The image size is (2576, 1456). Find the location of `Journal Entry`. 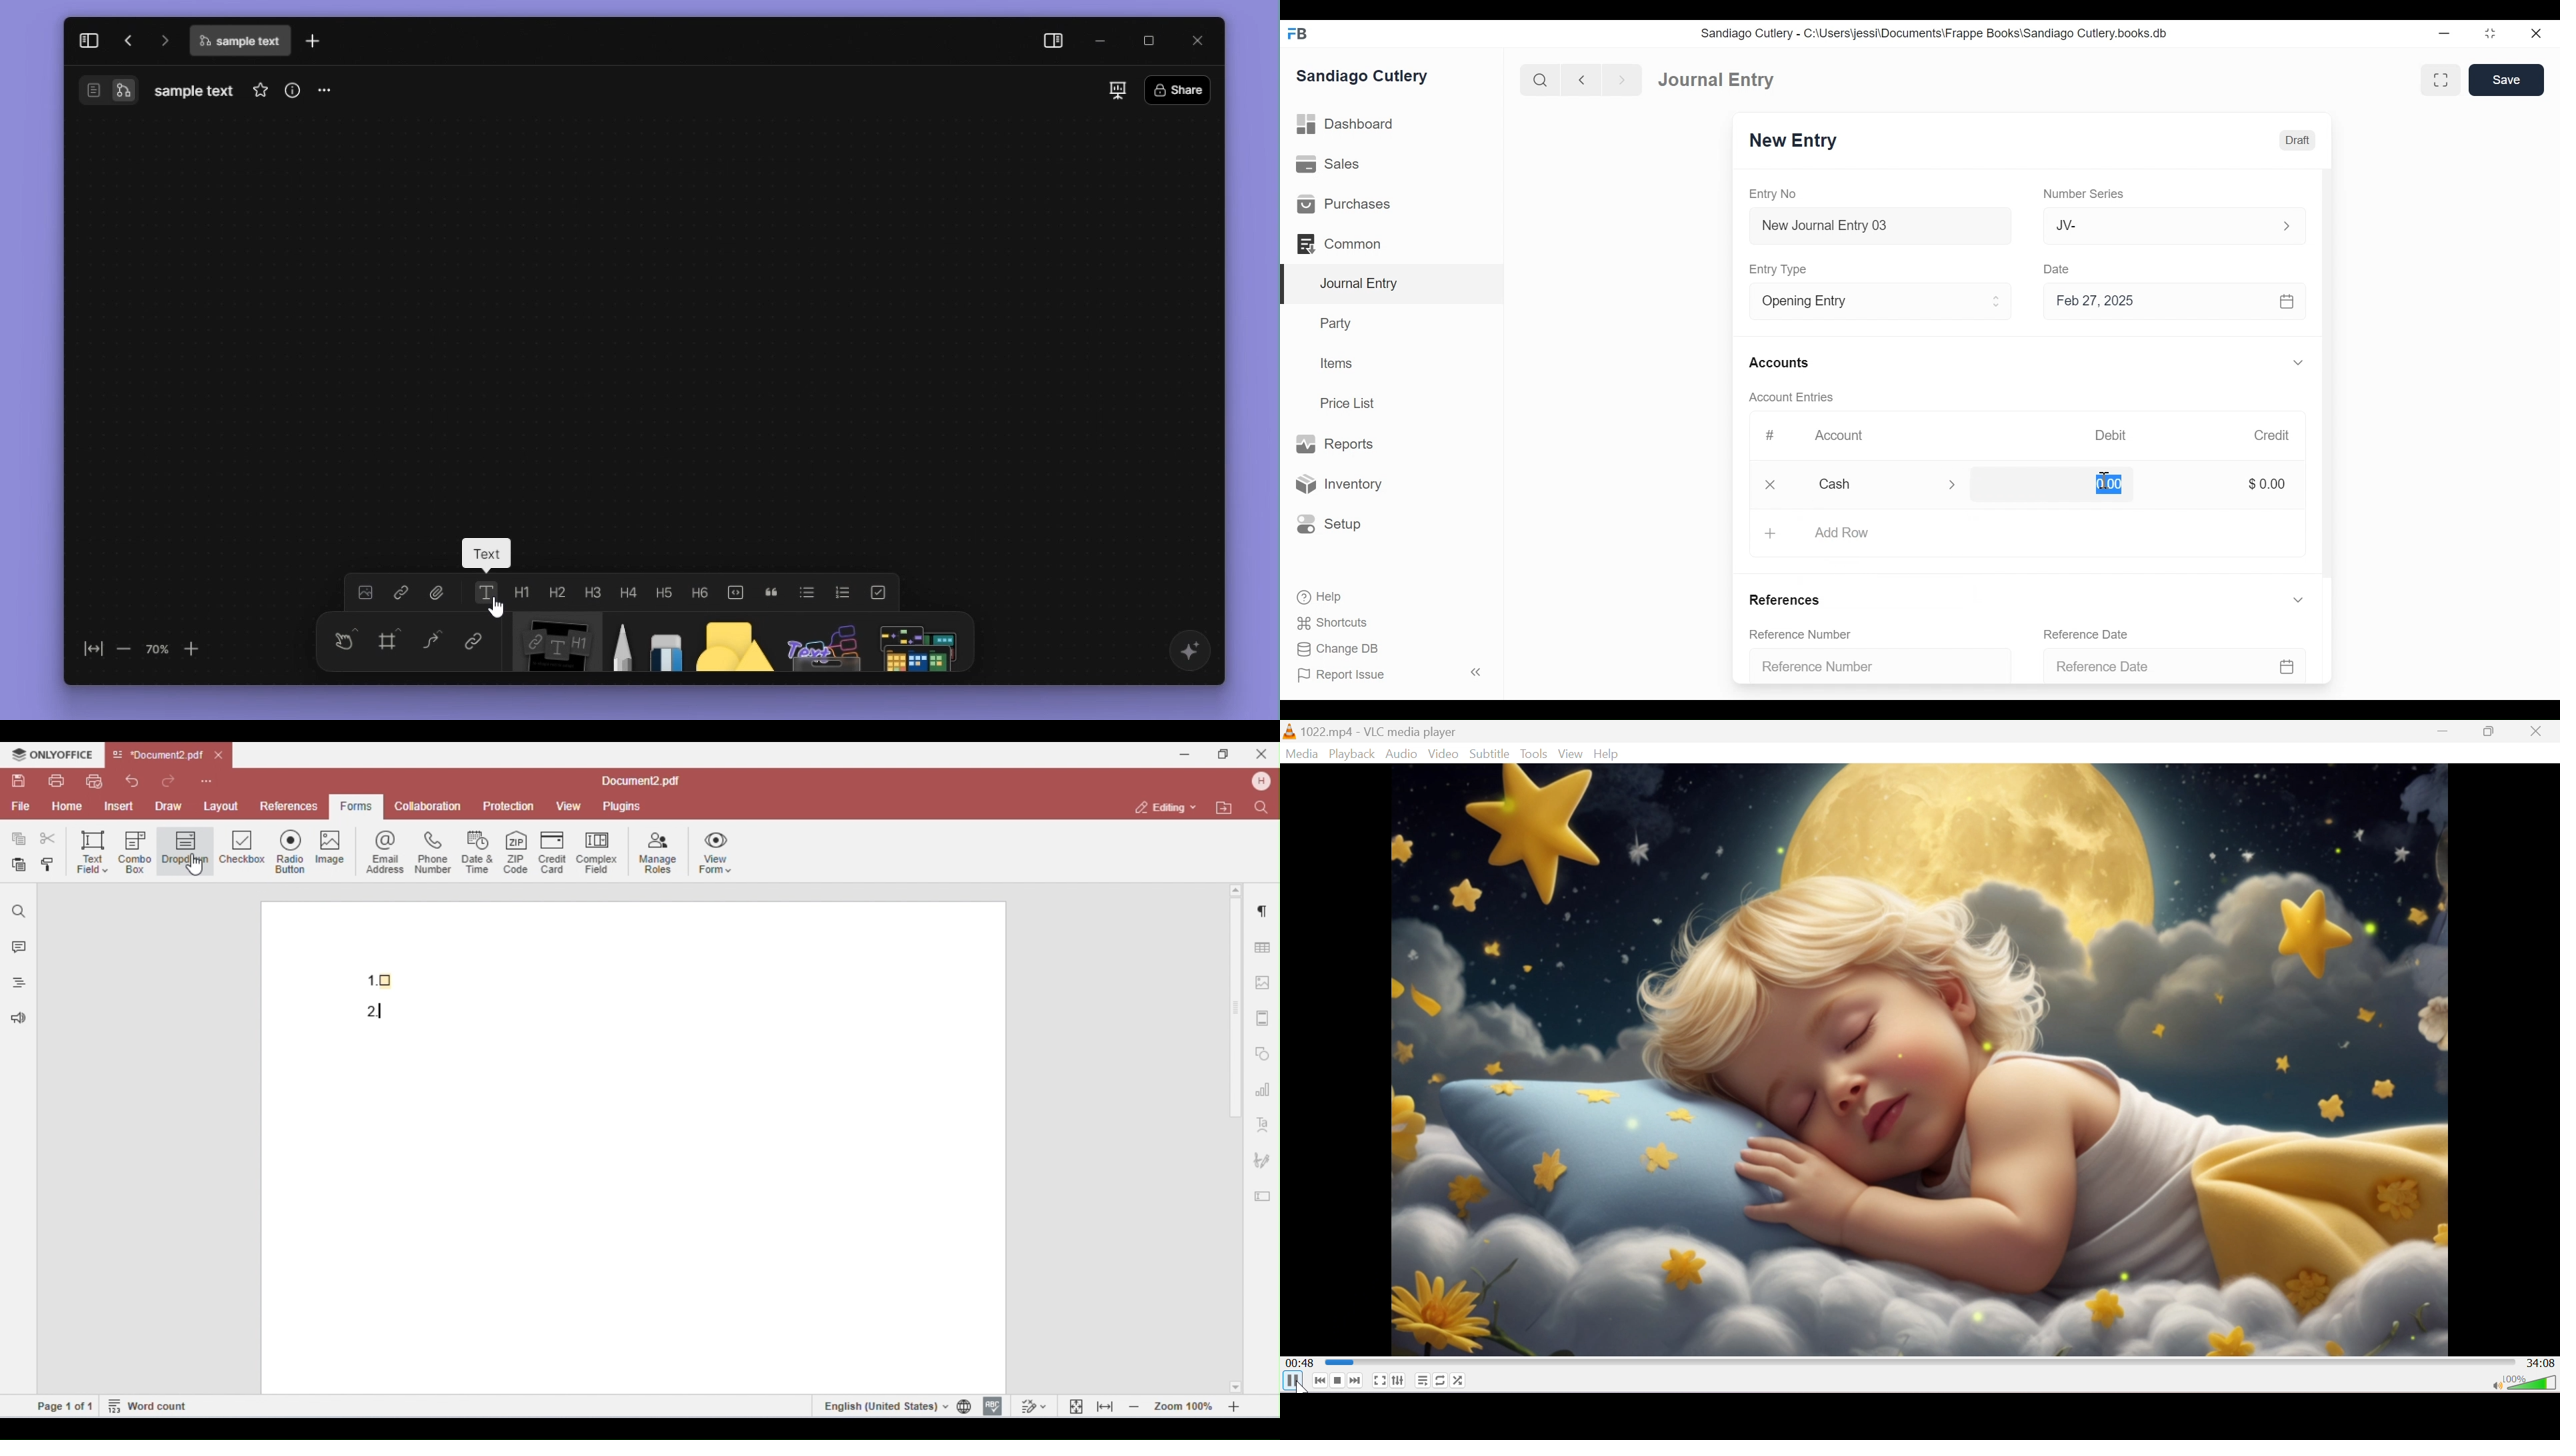

Journal Entry is located at coordinates (1389, 285).